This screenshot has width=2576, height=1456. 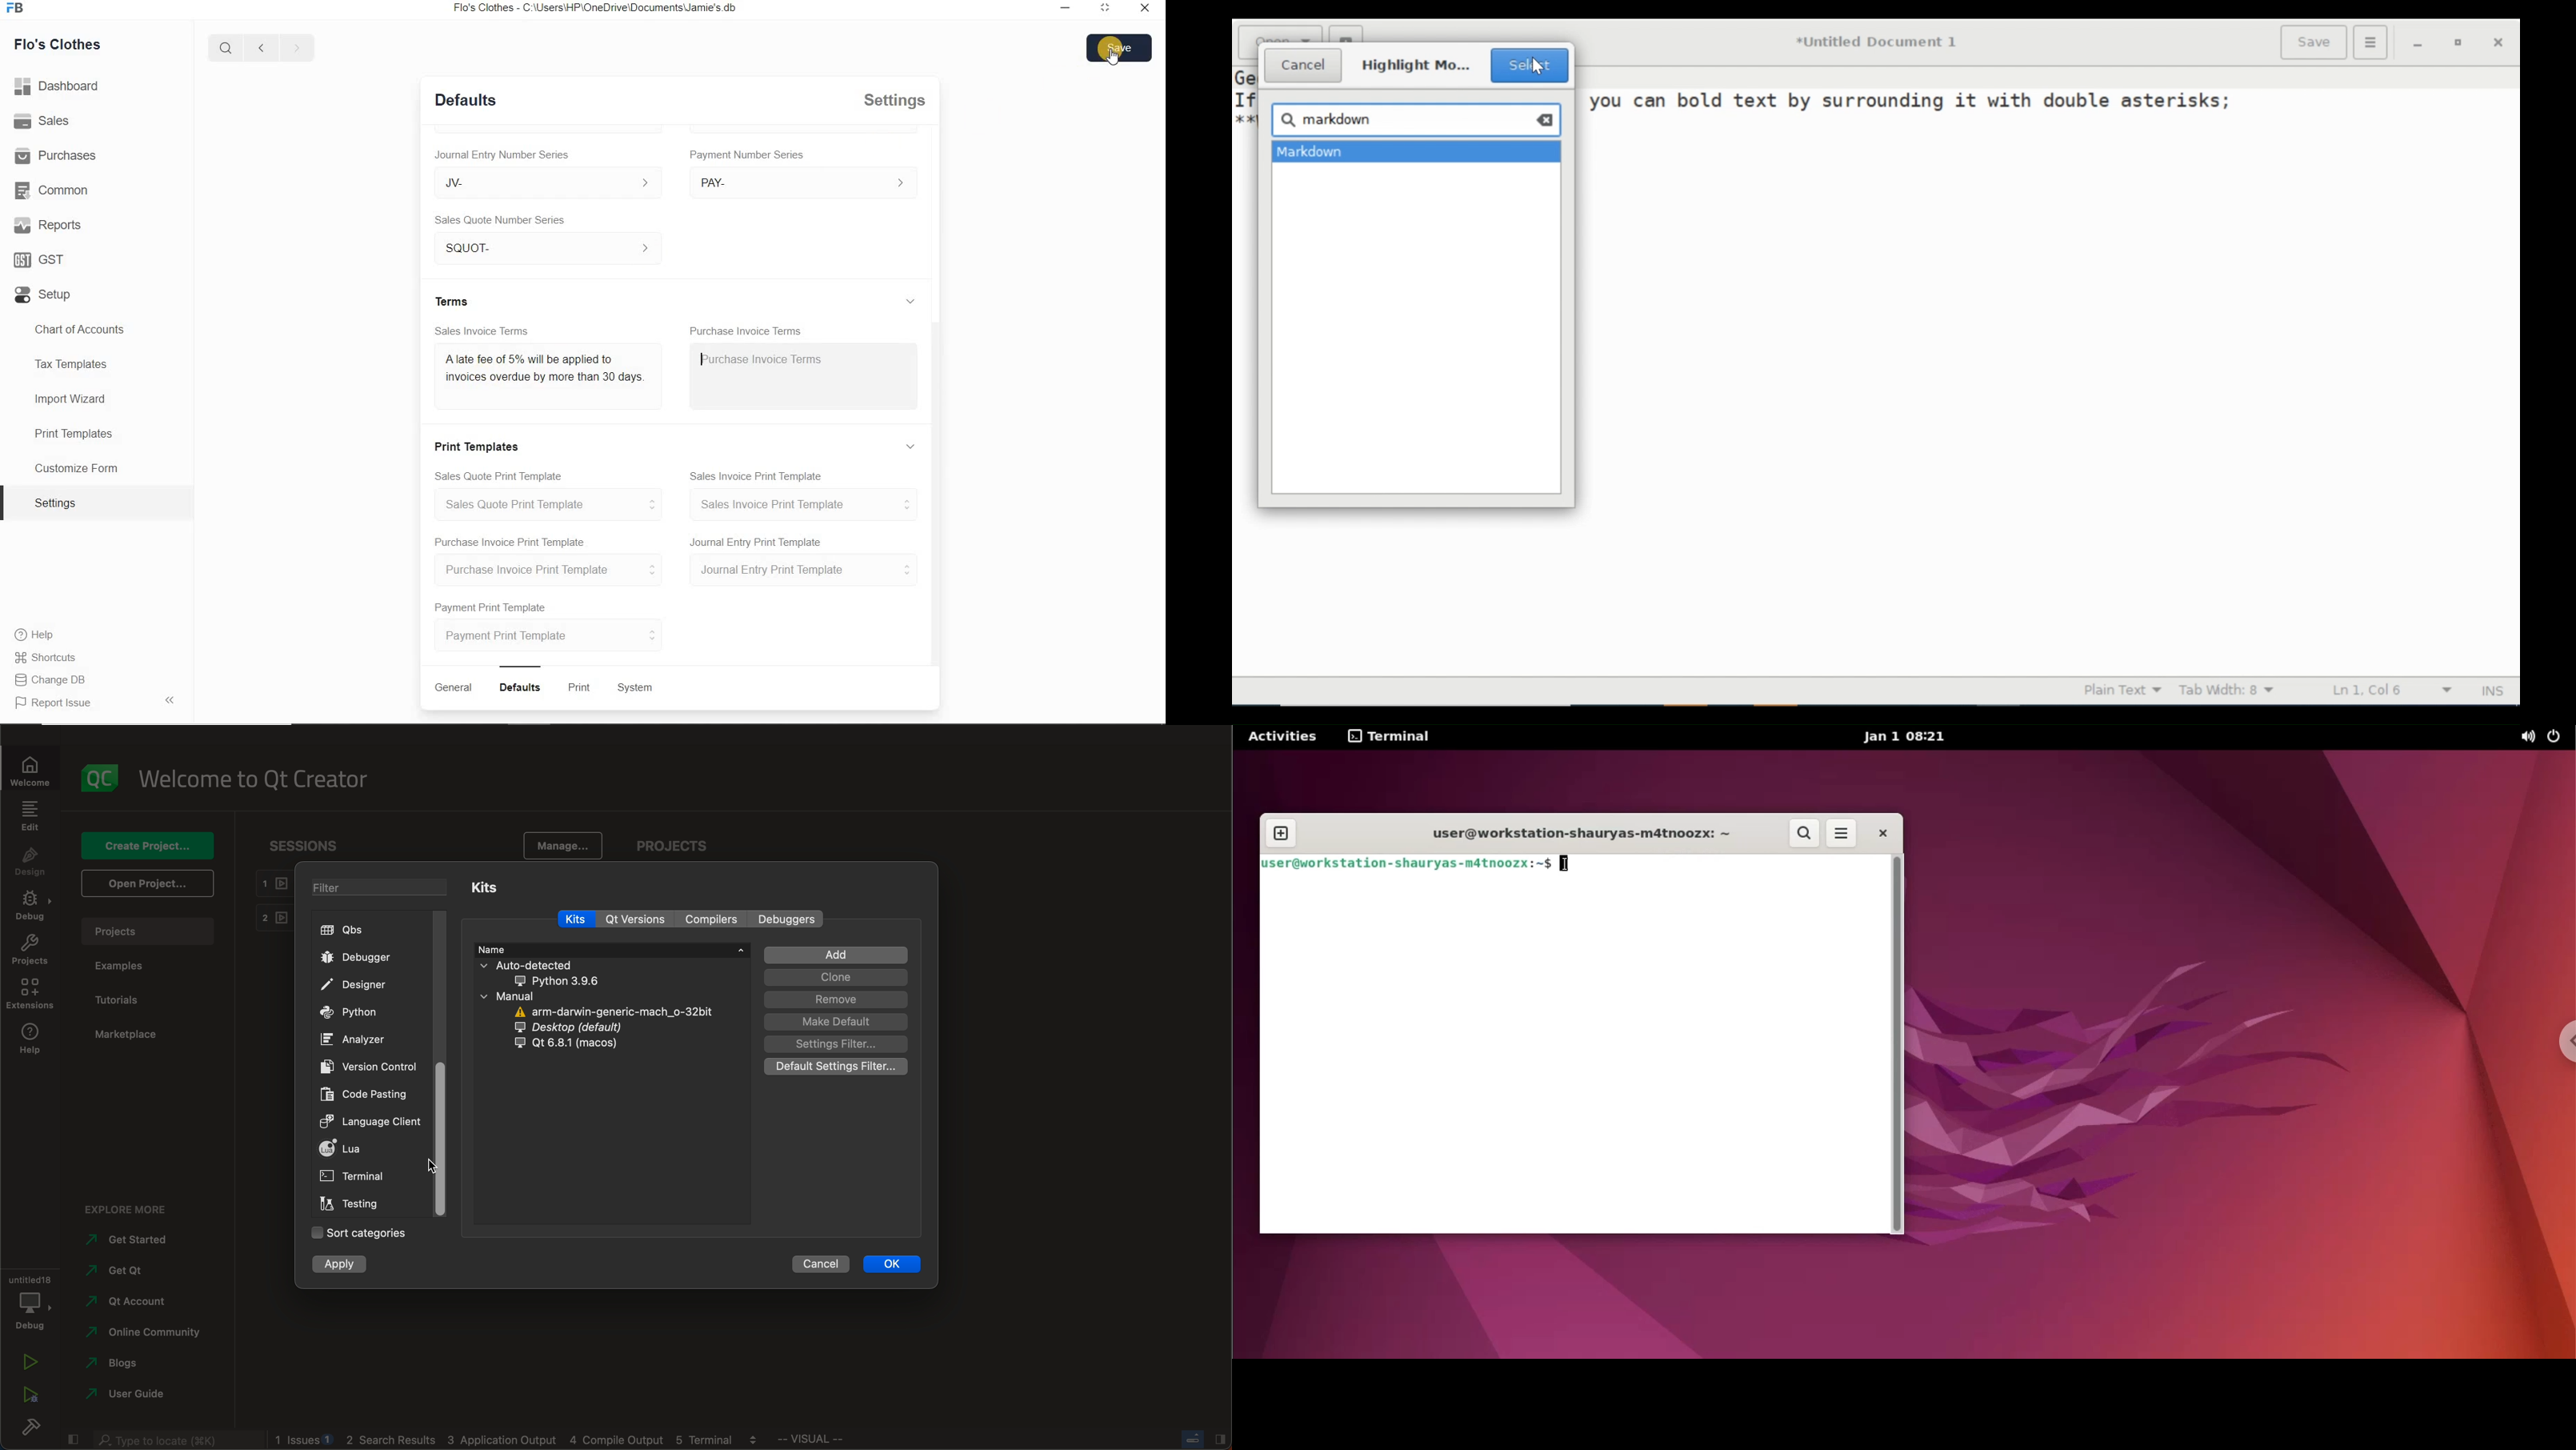 I want to click on System, so click(x=637, y=688).